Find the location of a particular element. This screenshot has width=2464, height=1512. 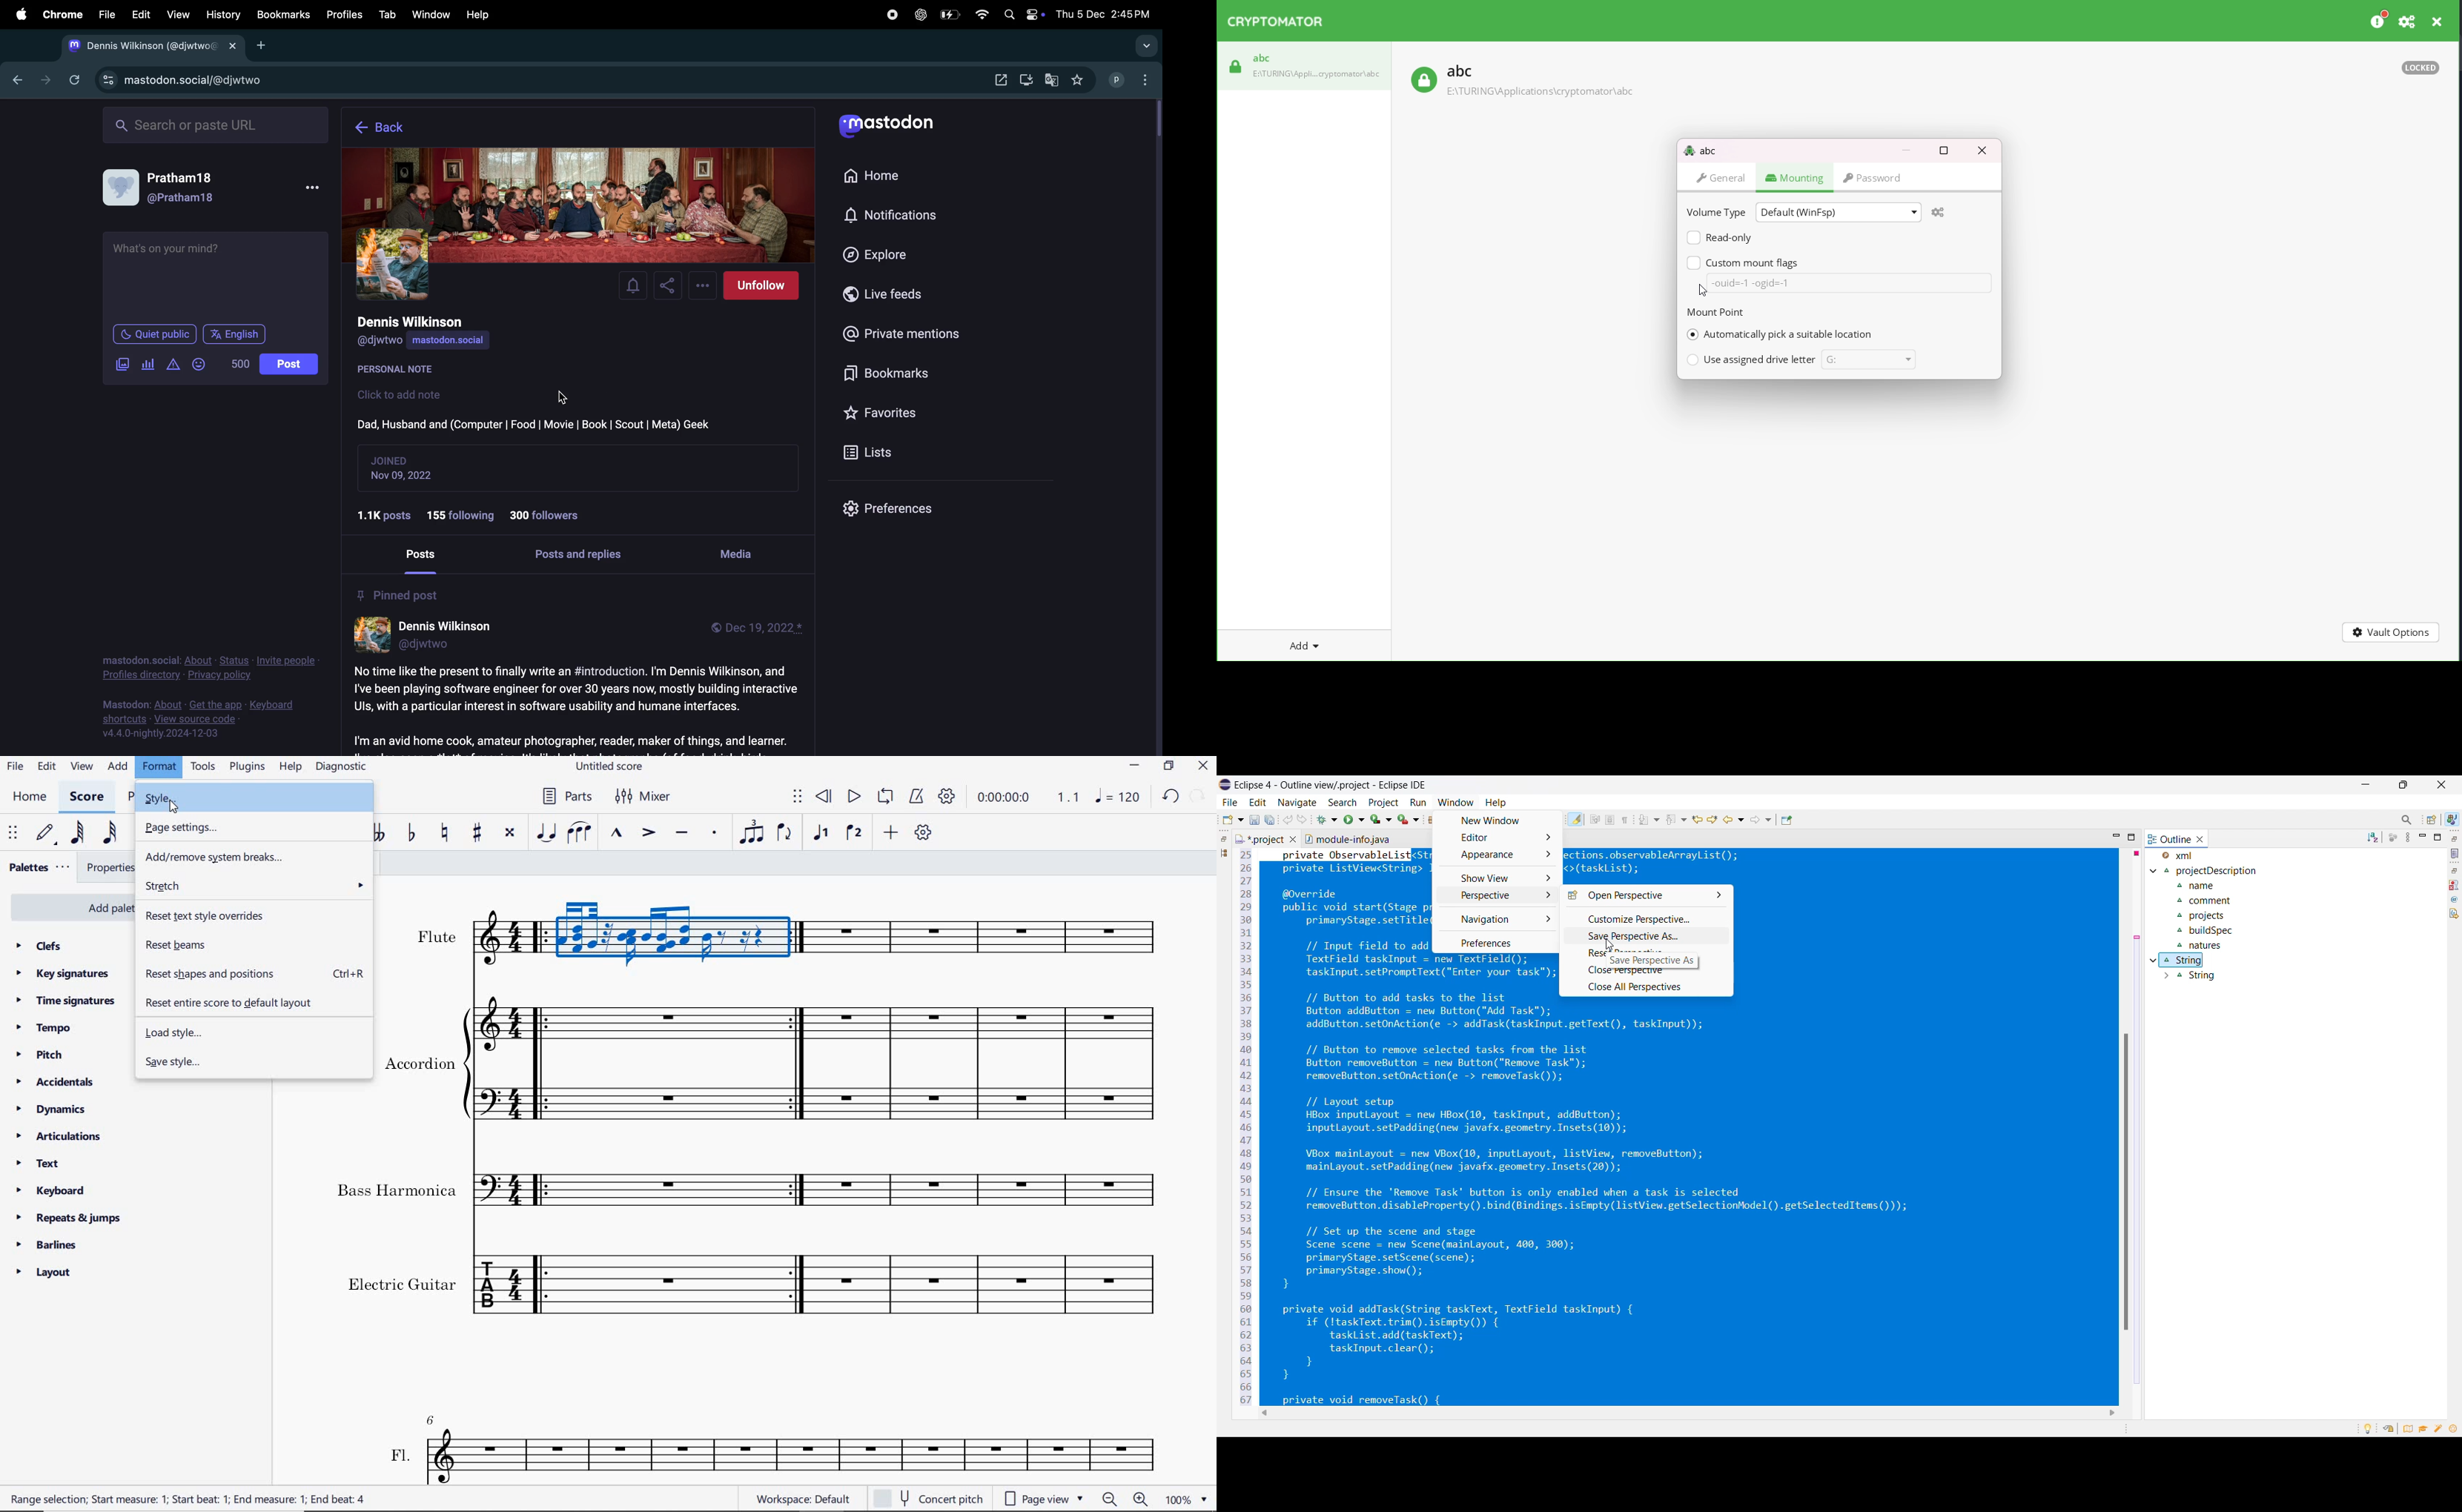

live feeds is located at coordinates (889, 294).